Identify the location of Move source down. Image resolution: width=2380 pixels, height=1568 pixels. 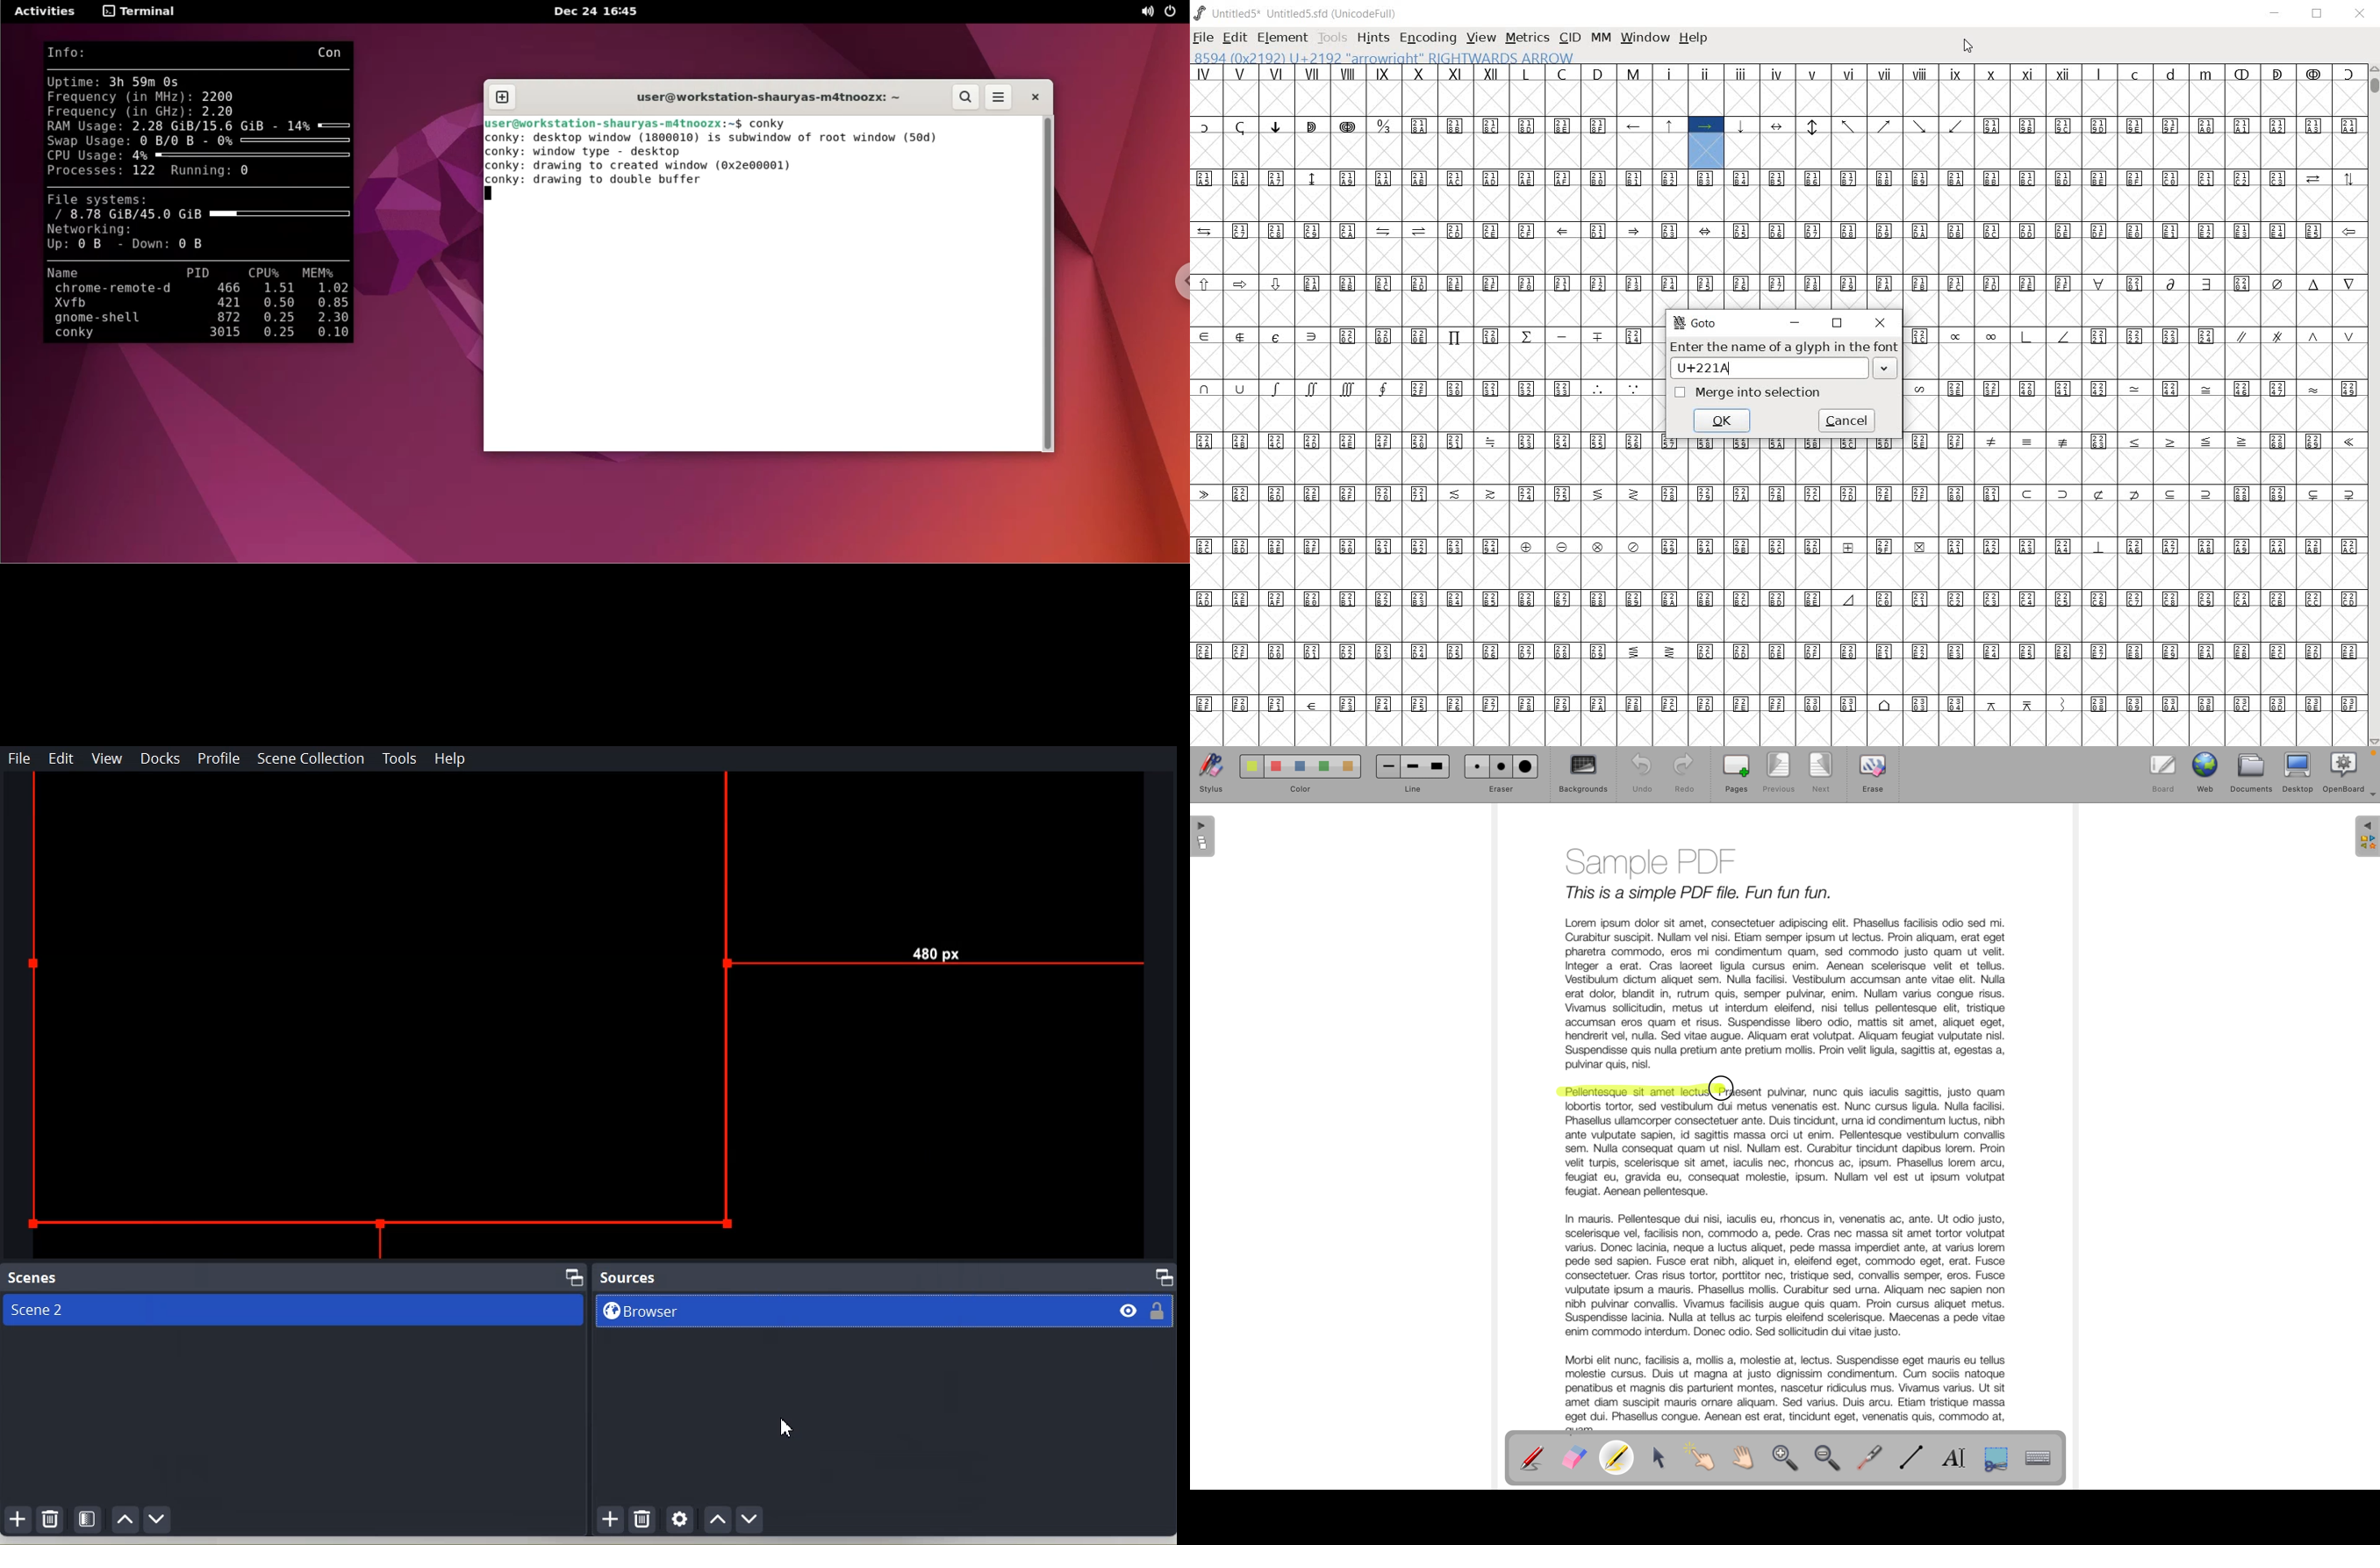
(751, 1519).